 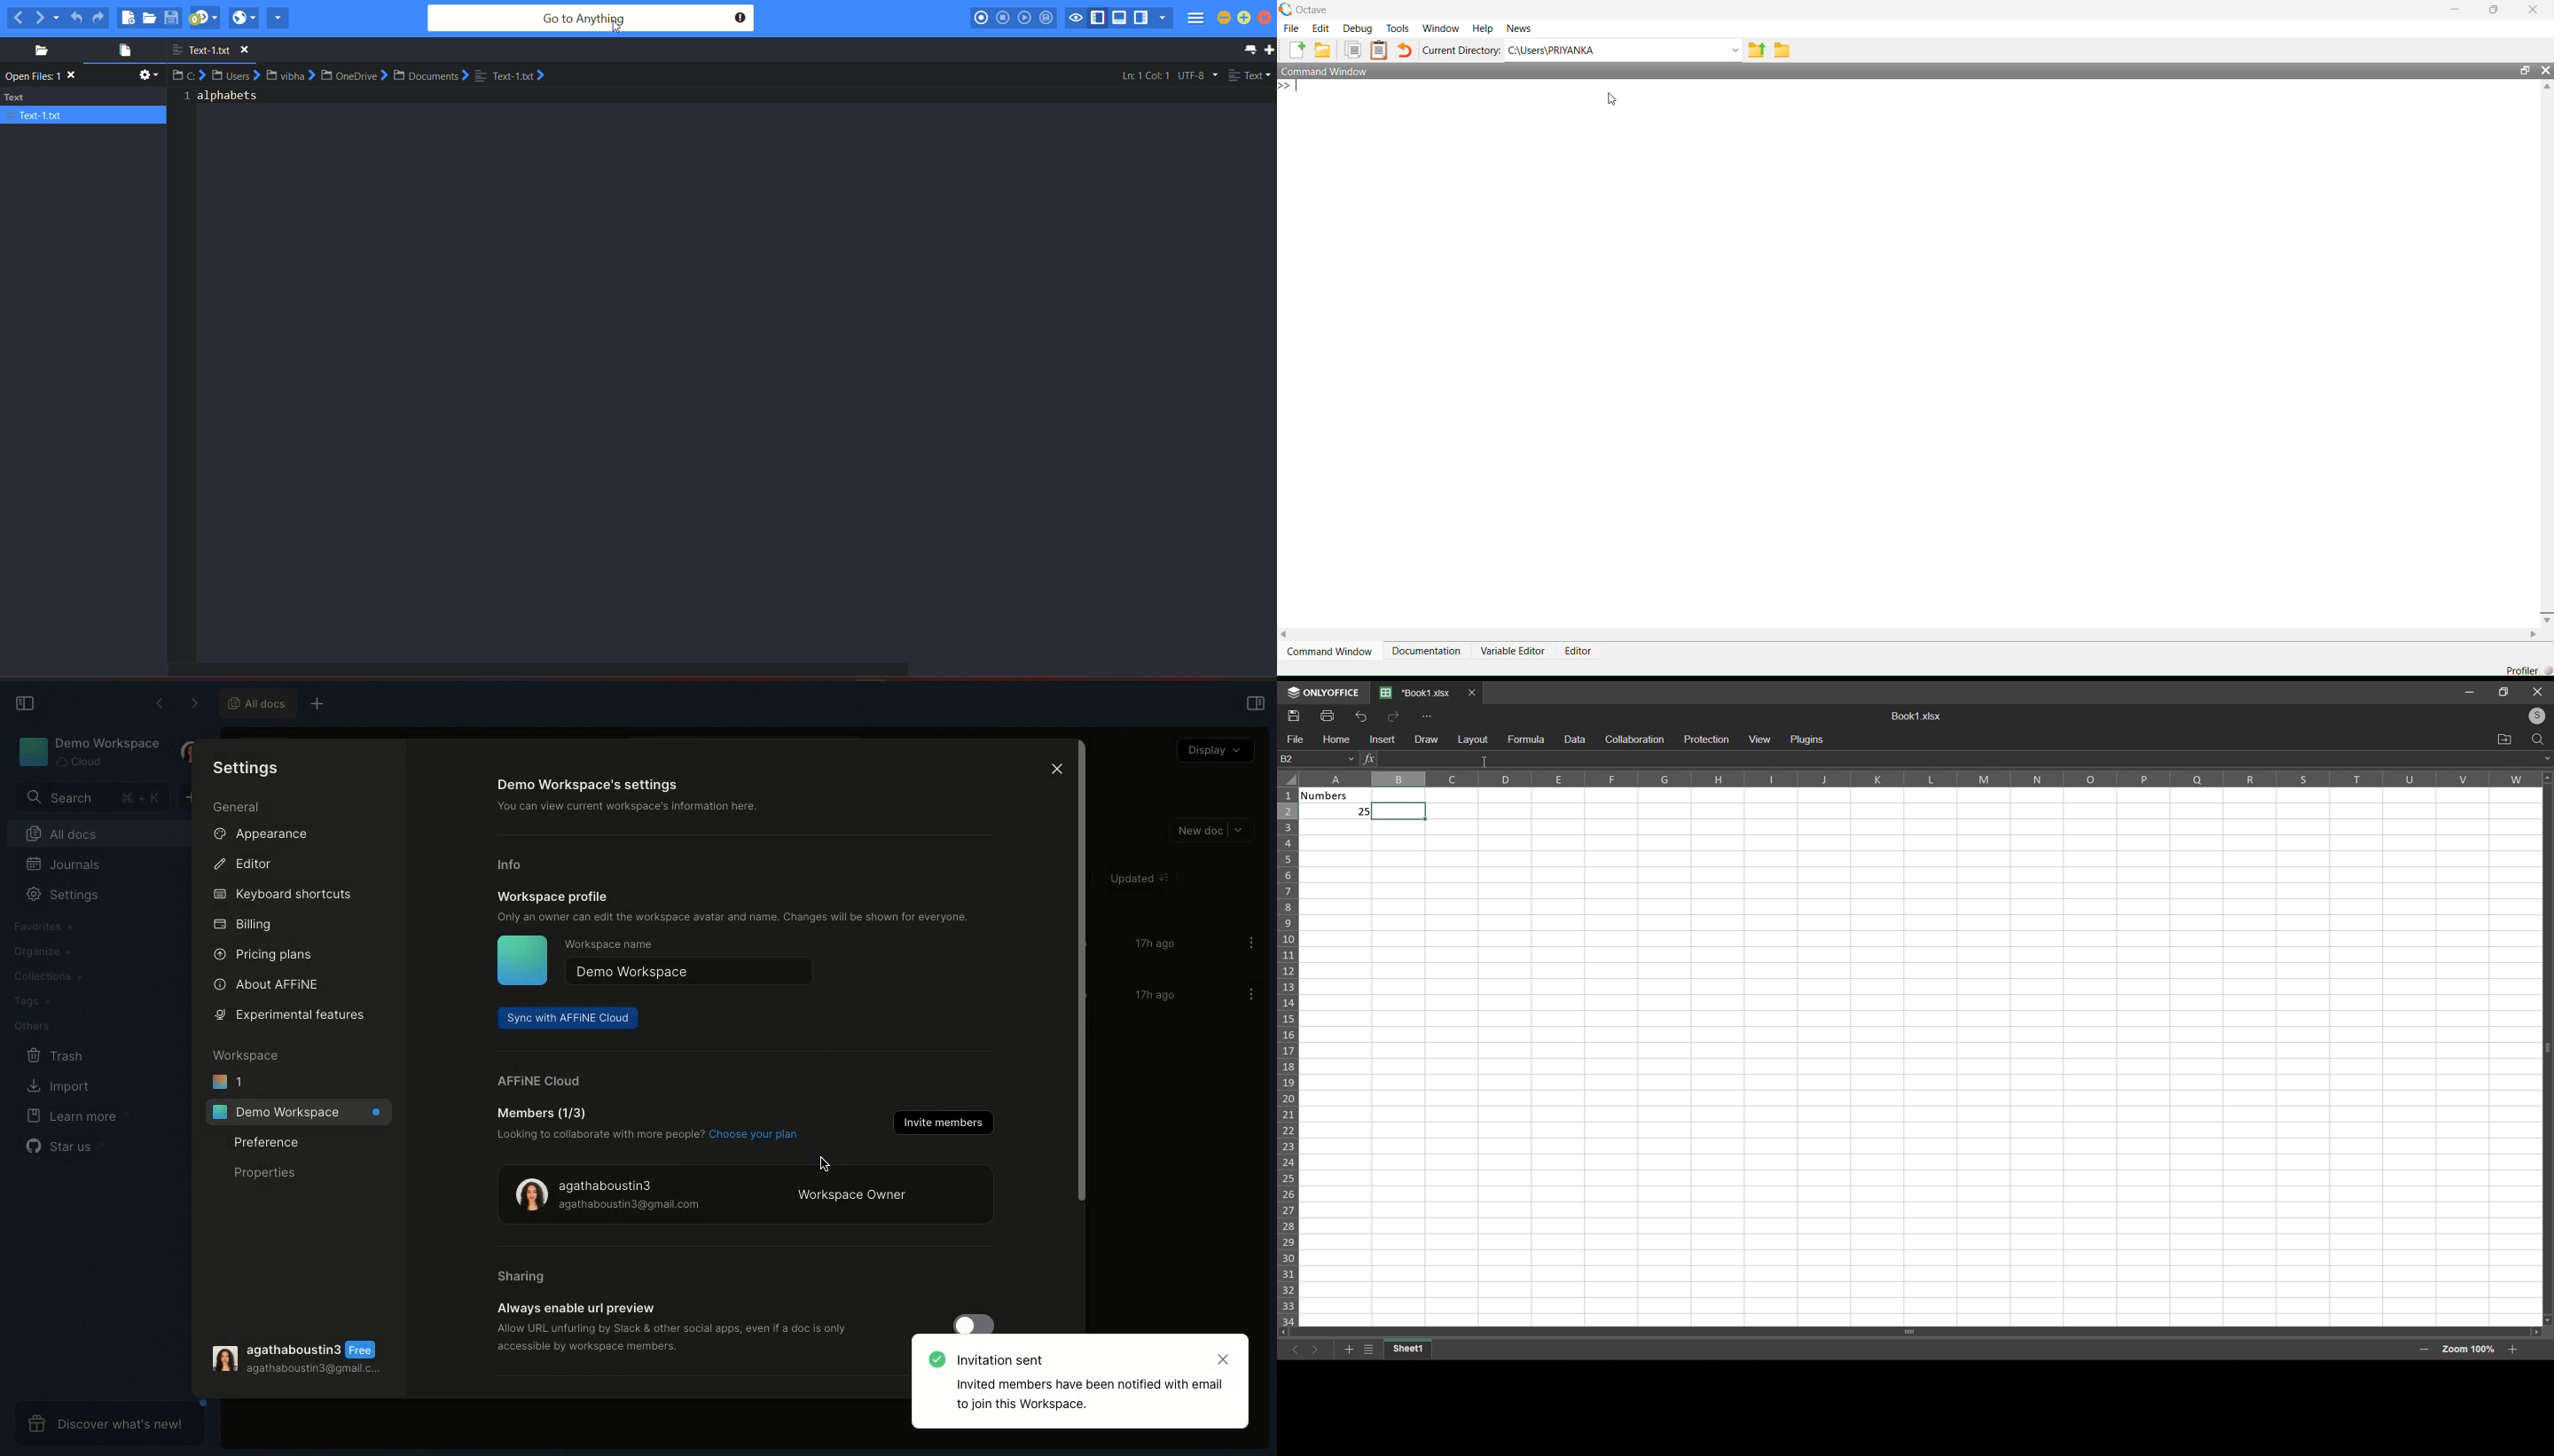 I want to click on AFFINE cloud, so click(x=539, y=1082).